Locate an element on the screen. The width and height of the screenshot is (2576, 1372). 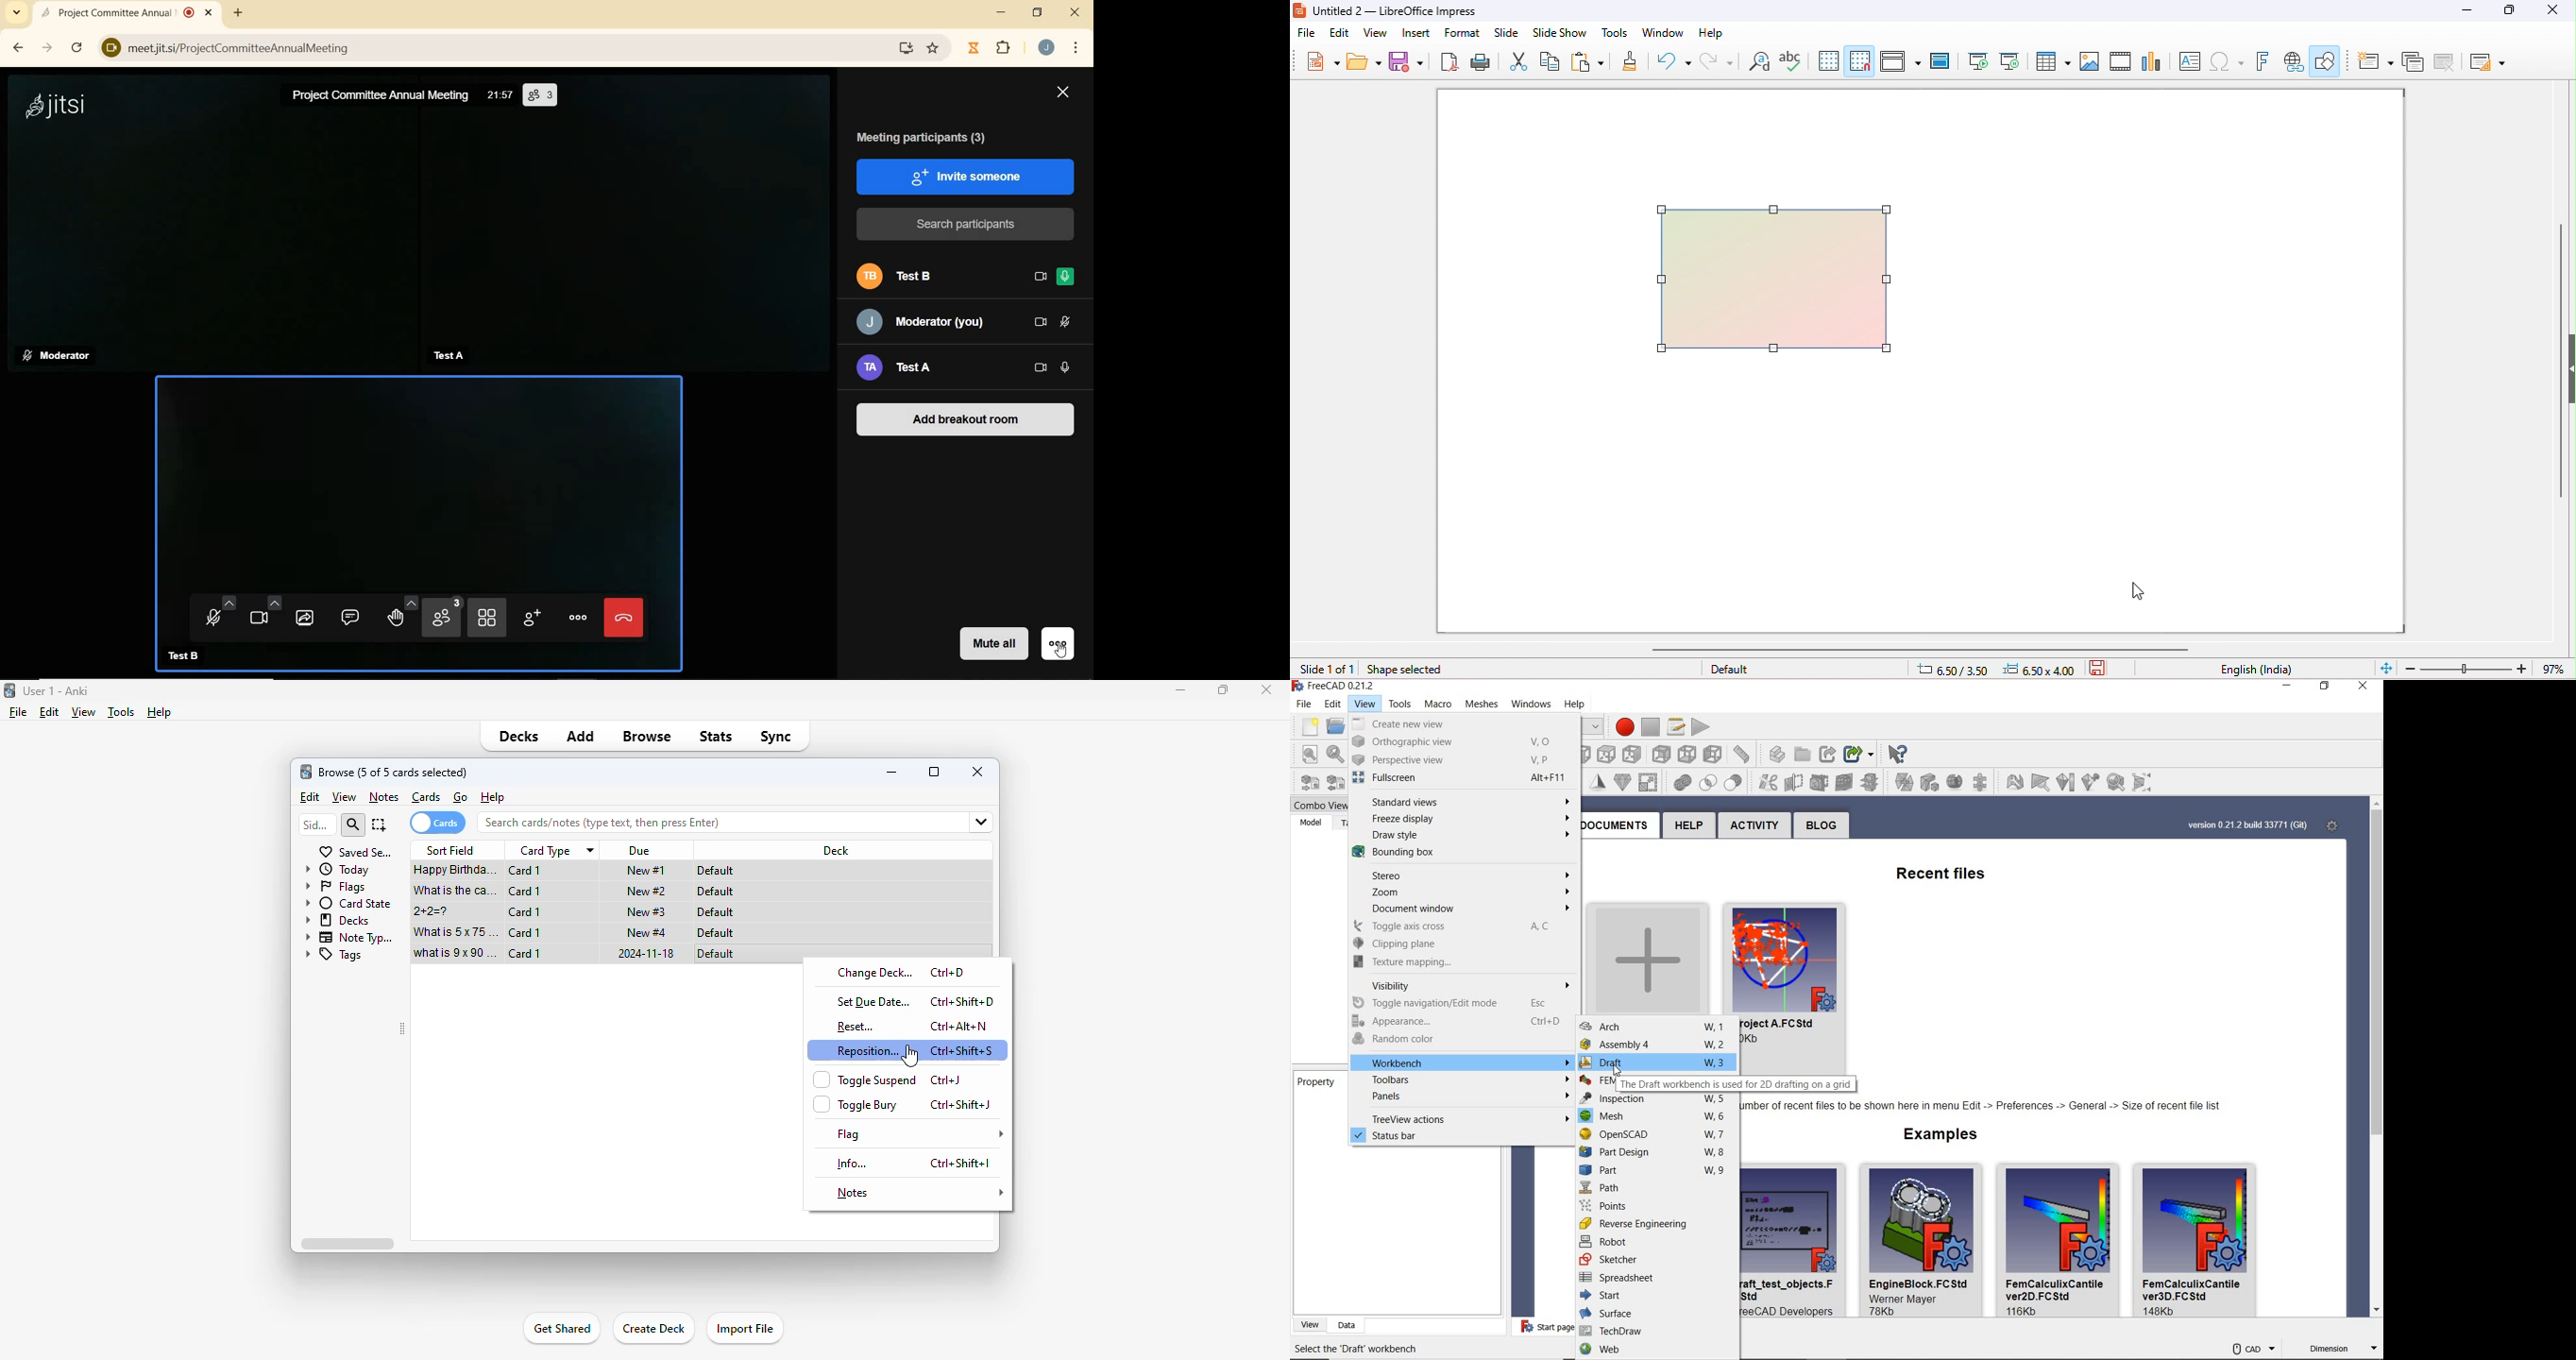
import mesh is located at coordinates (1306, 782).